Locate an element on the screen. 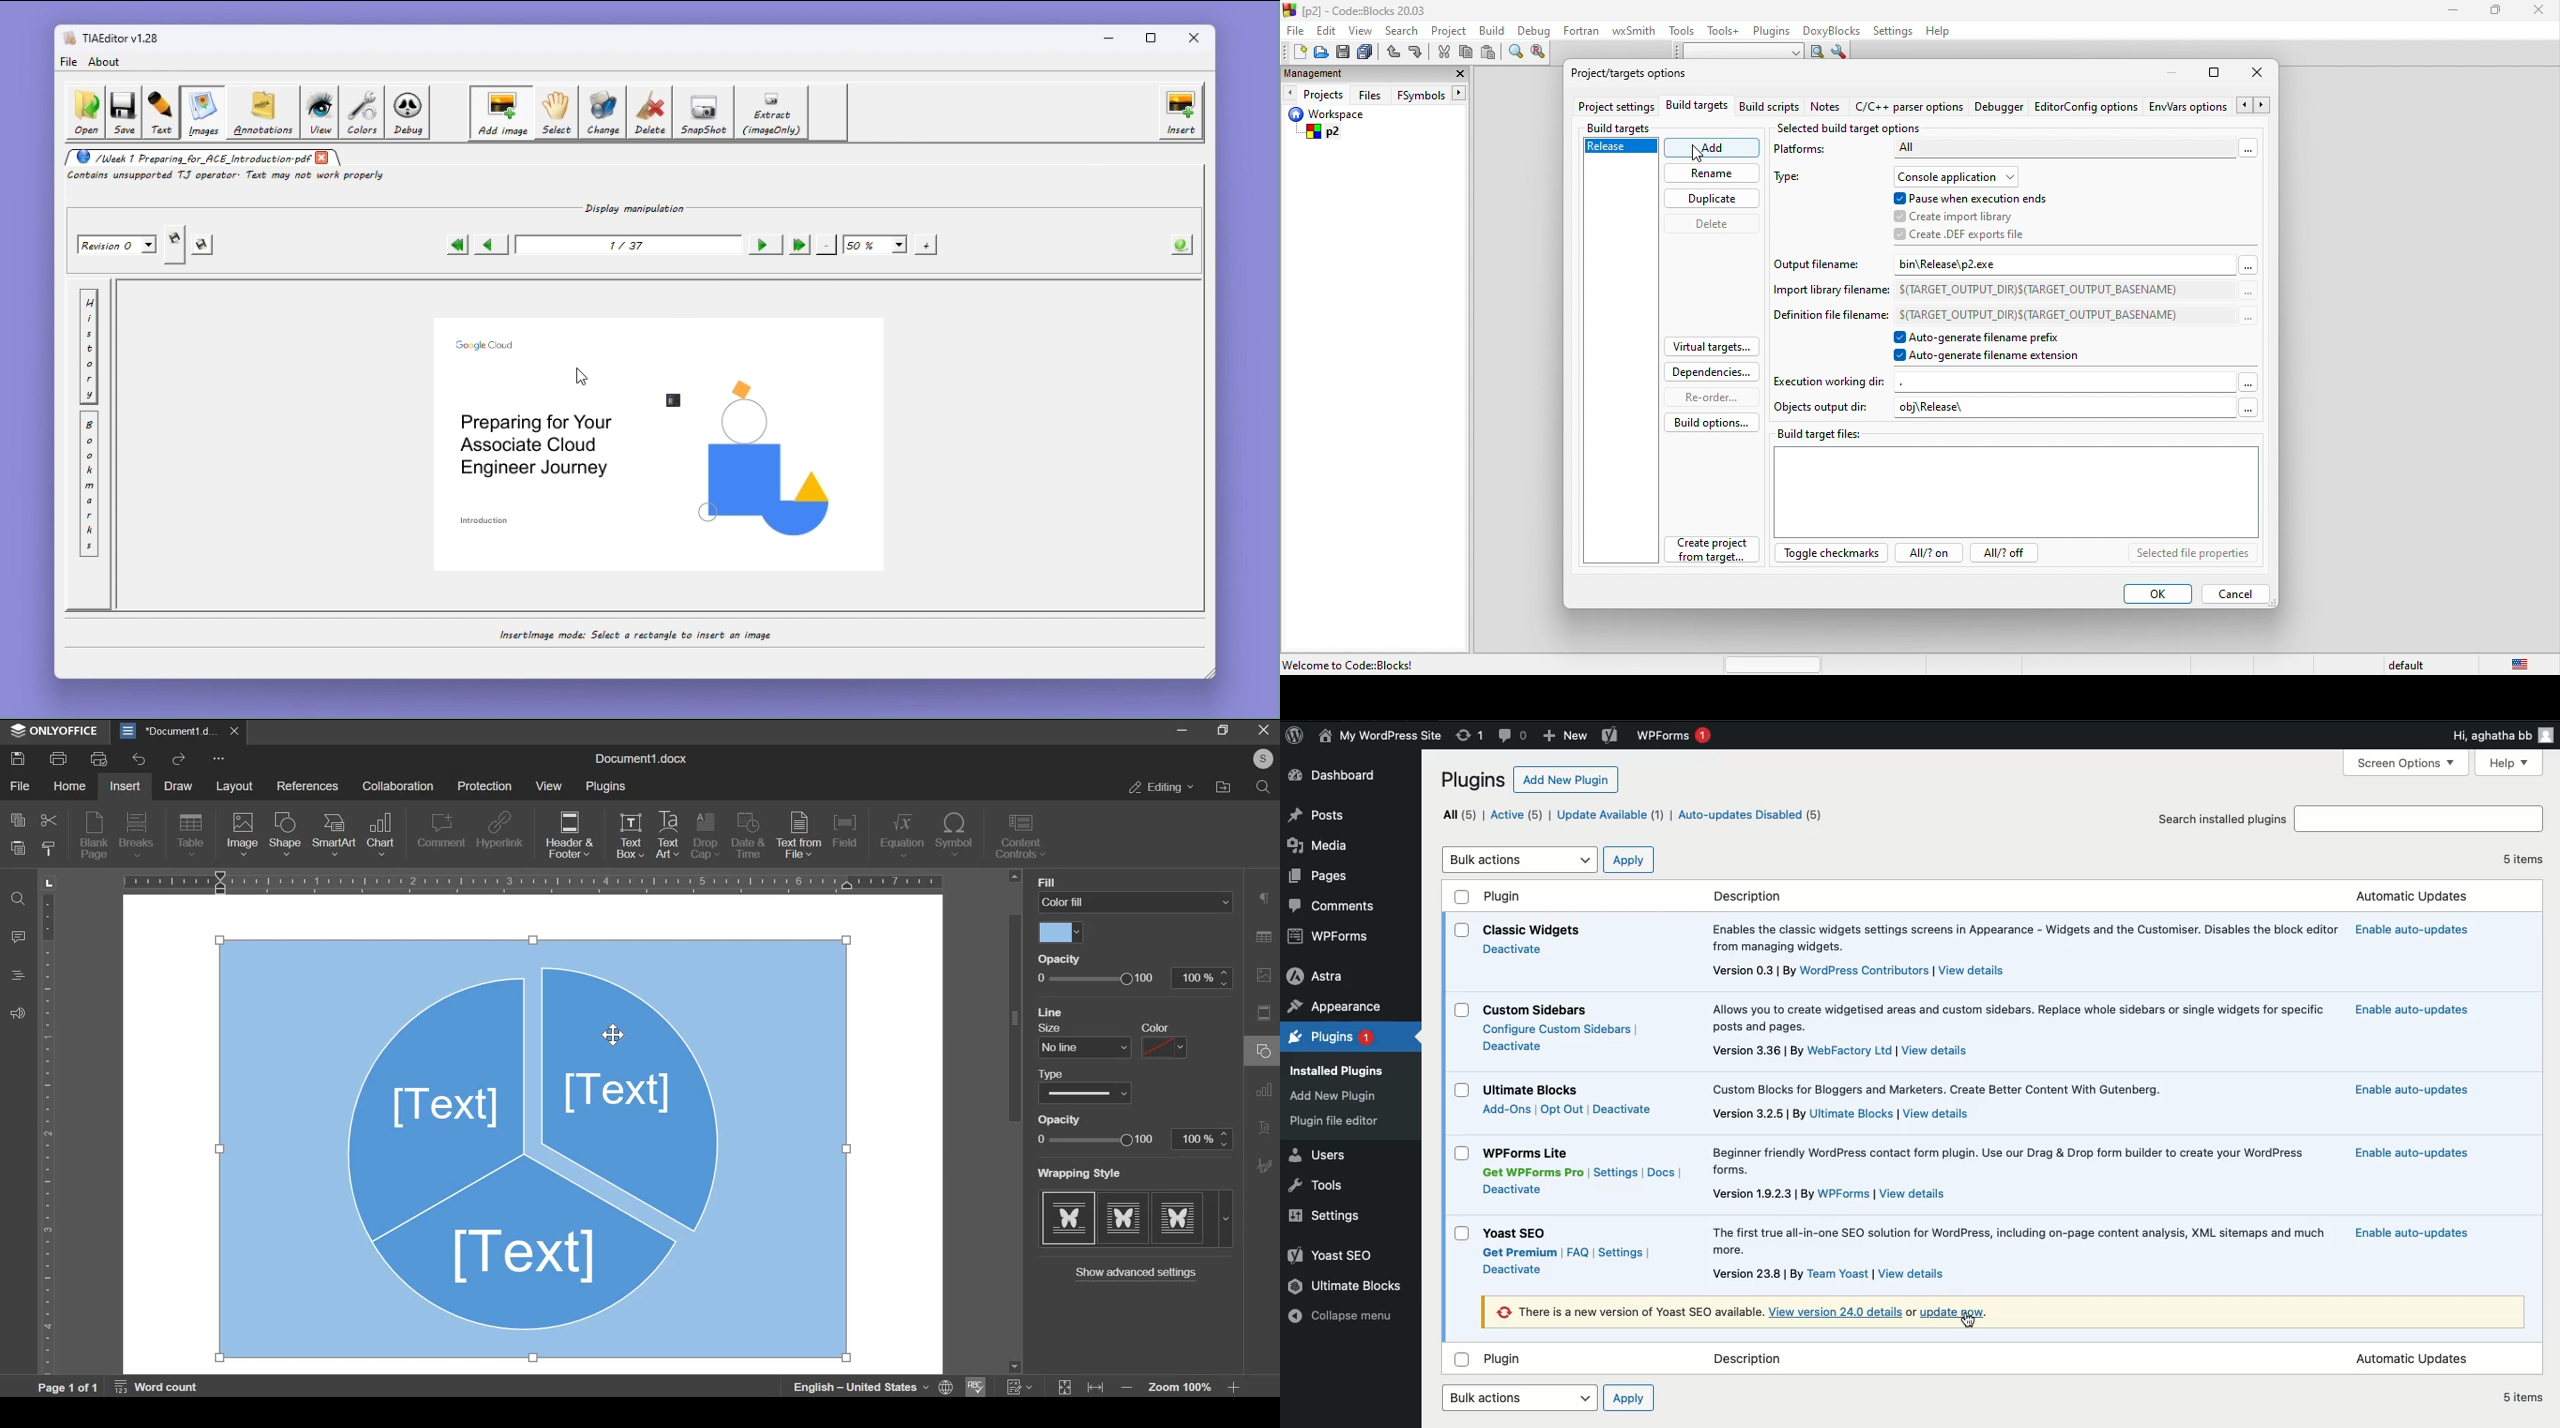  debug is located at coordinates (1535, 31).